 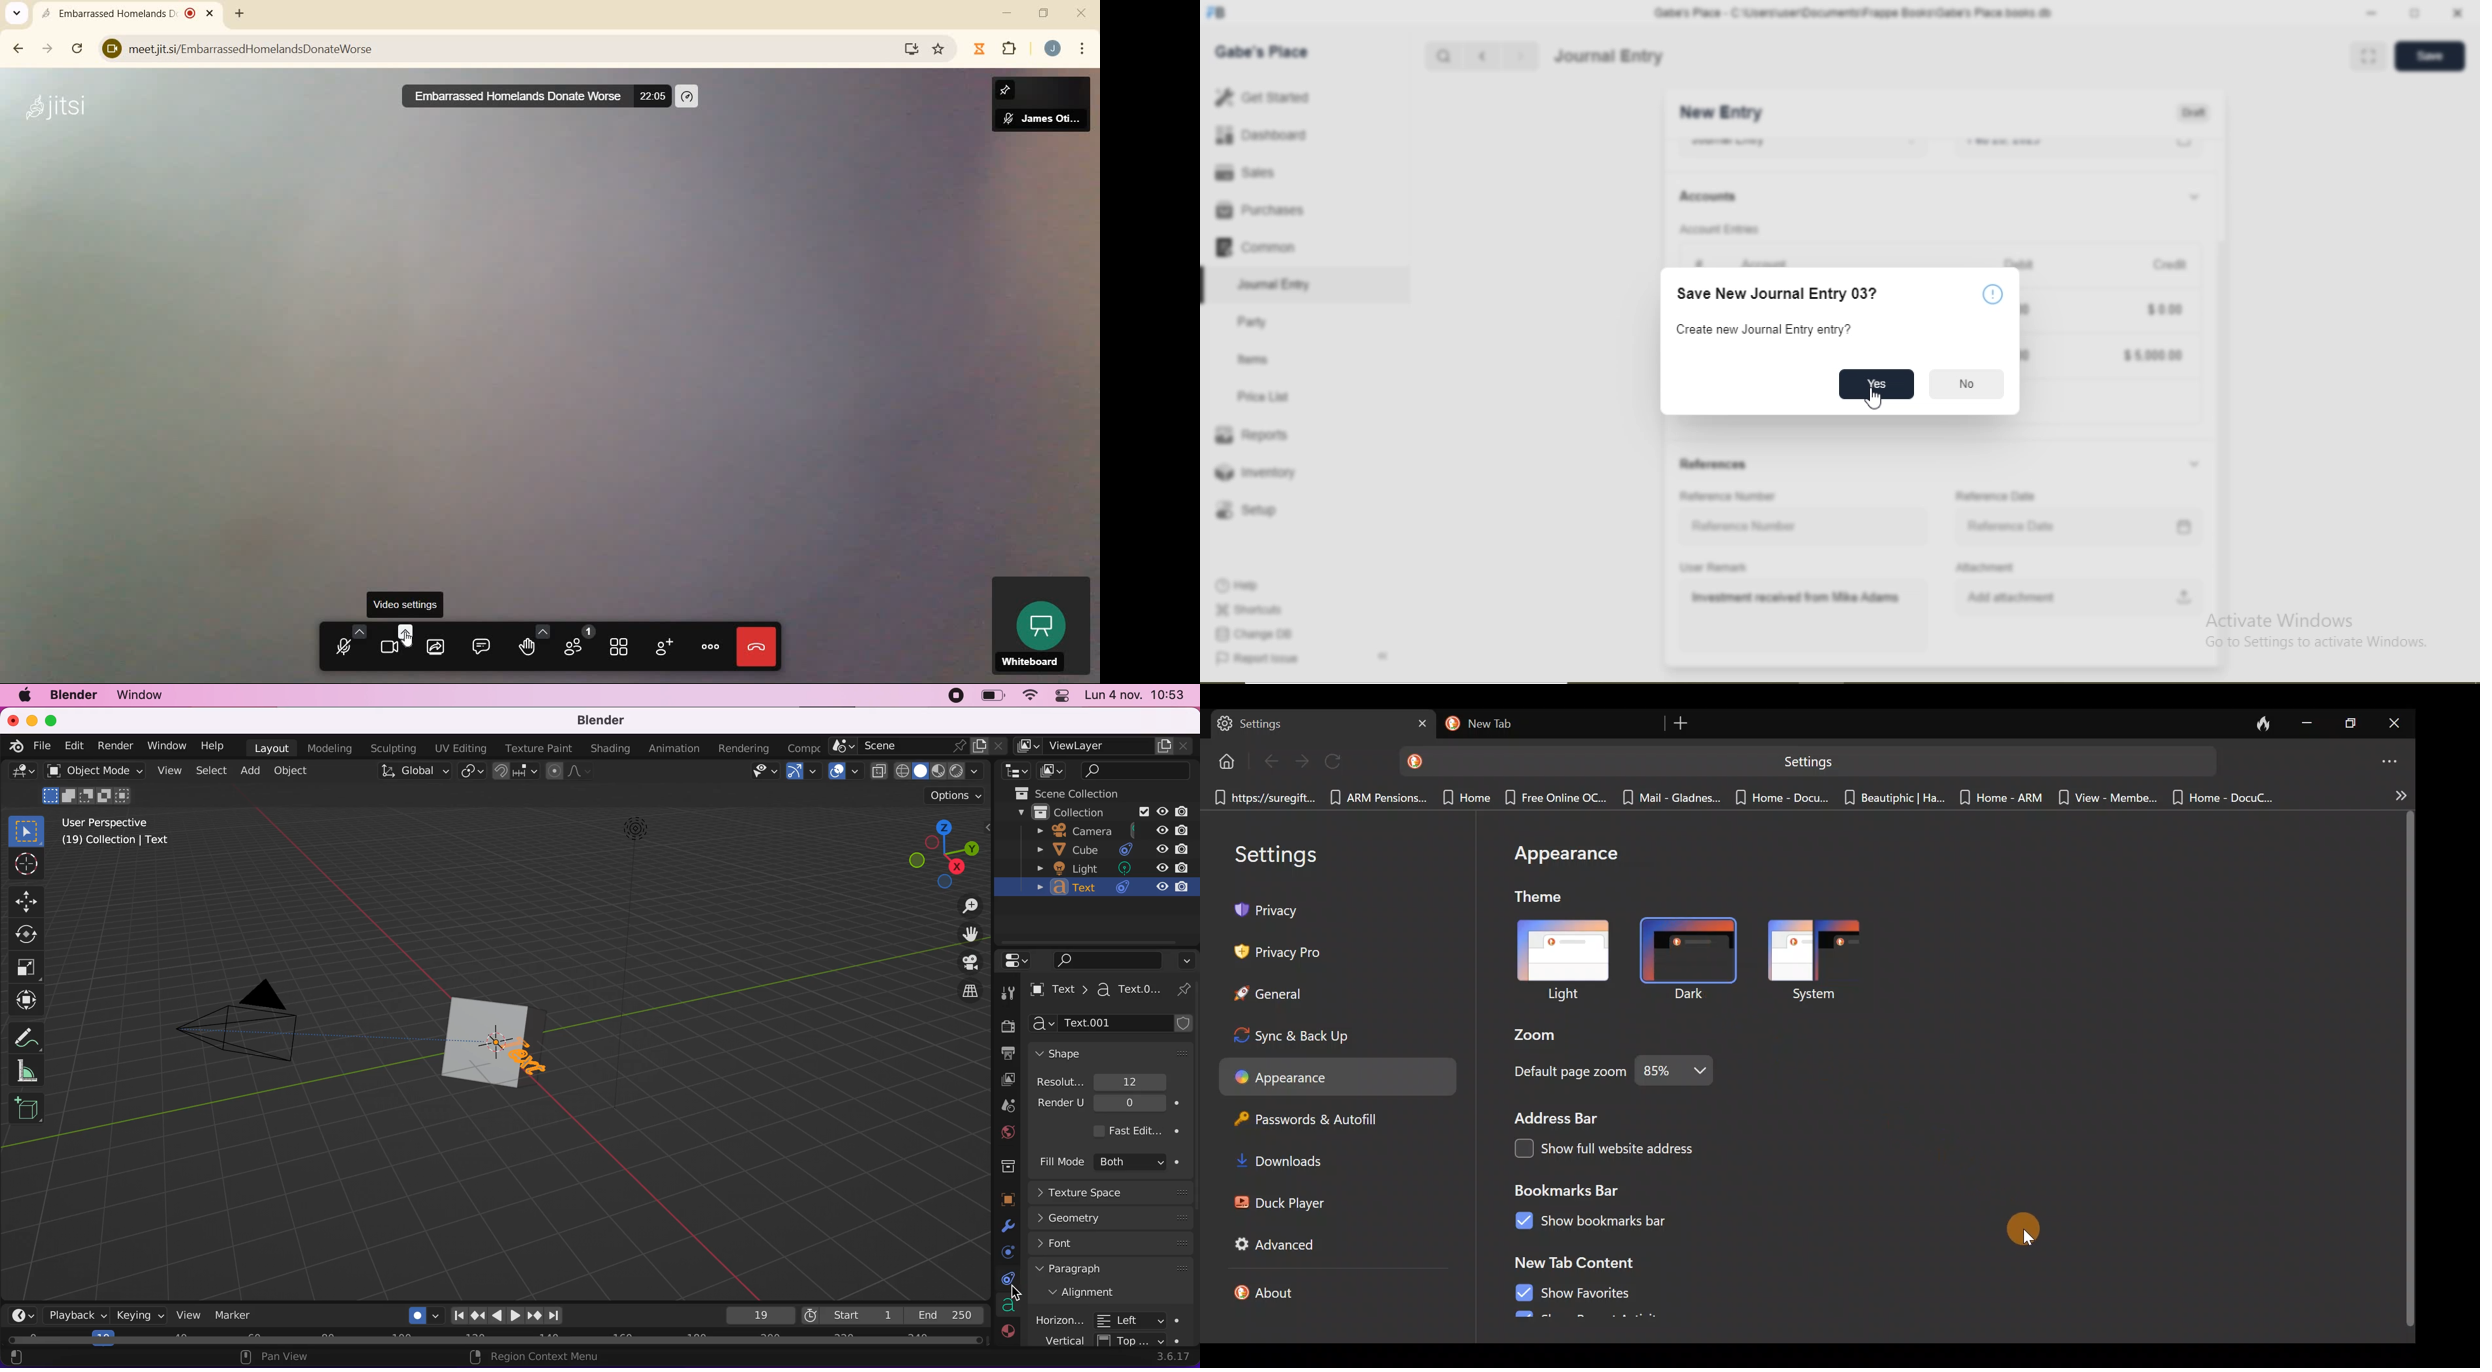 I want to click on modeling, so click(x=334, y=748).